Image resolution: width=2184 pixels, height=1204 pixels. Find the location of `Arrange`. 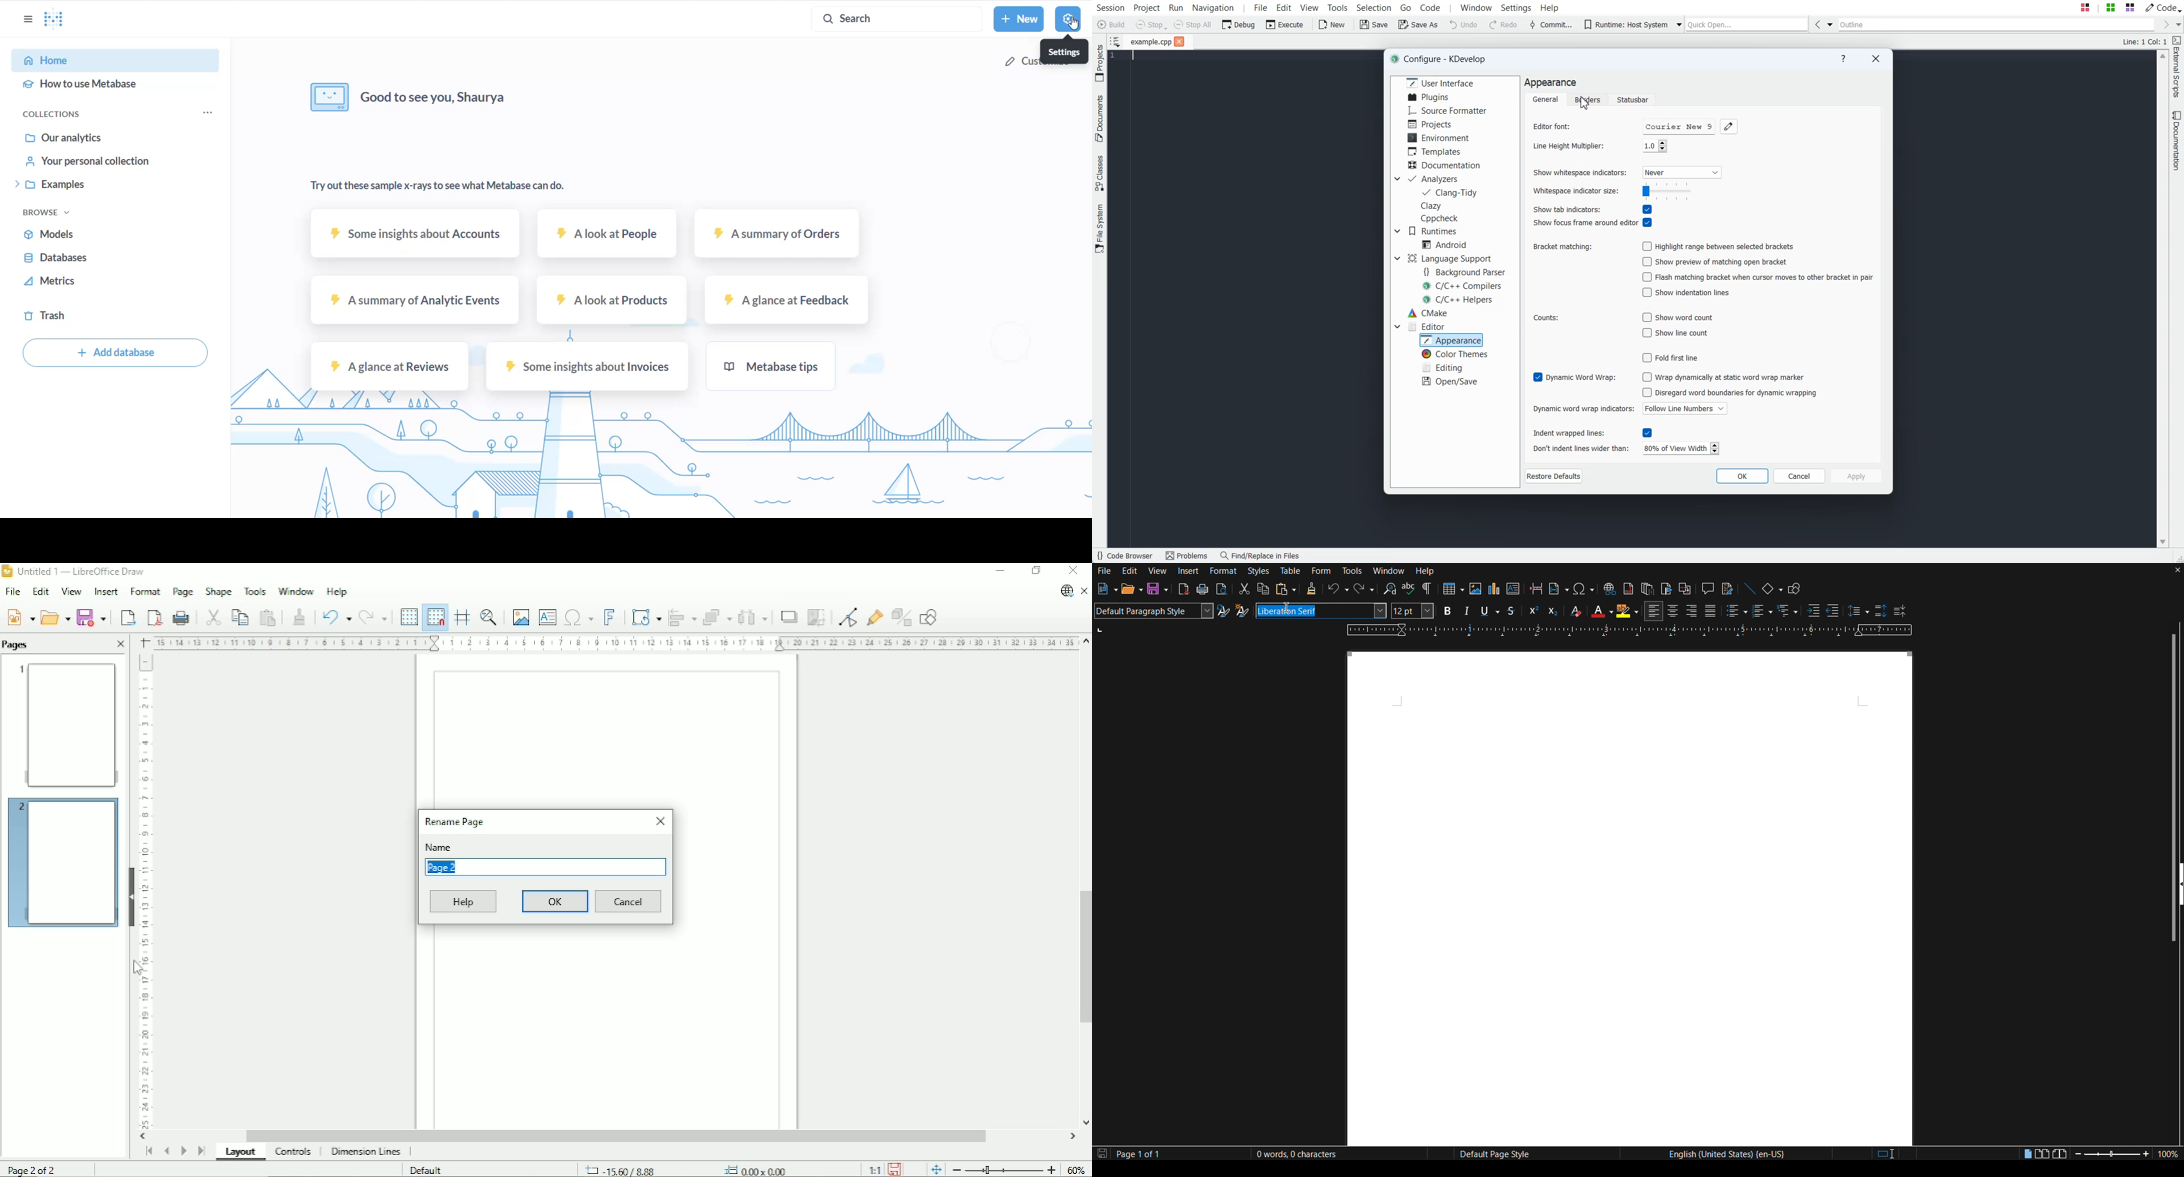

Arrange is located at coordinates (717, 617).